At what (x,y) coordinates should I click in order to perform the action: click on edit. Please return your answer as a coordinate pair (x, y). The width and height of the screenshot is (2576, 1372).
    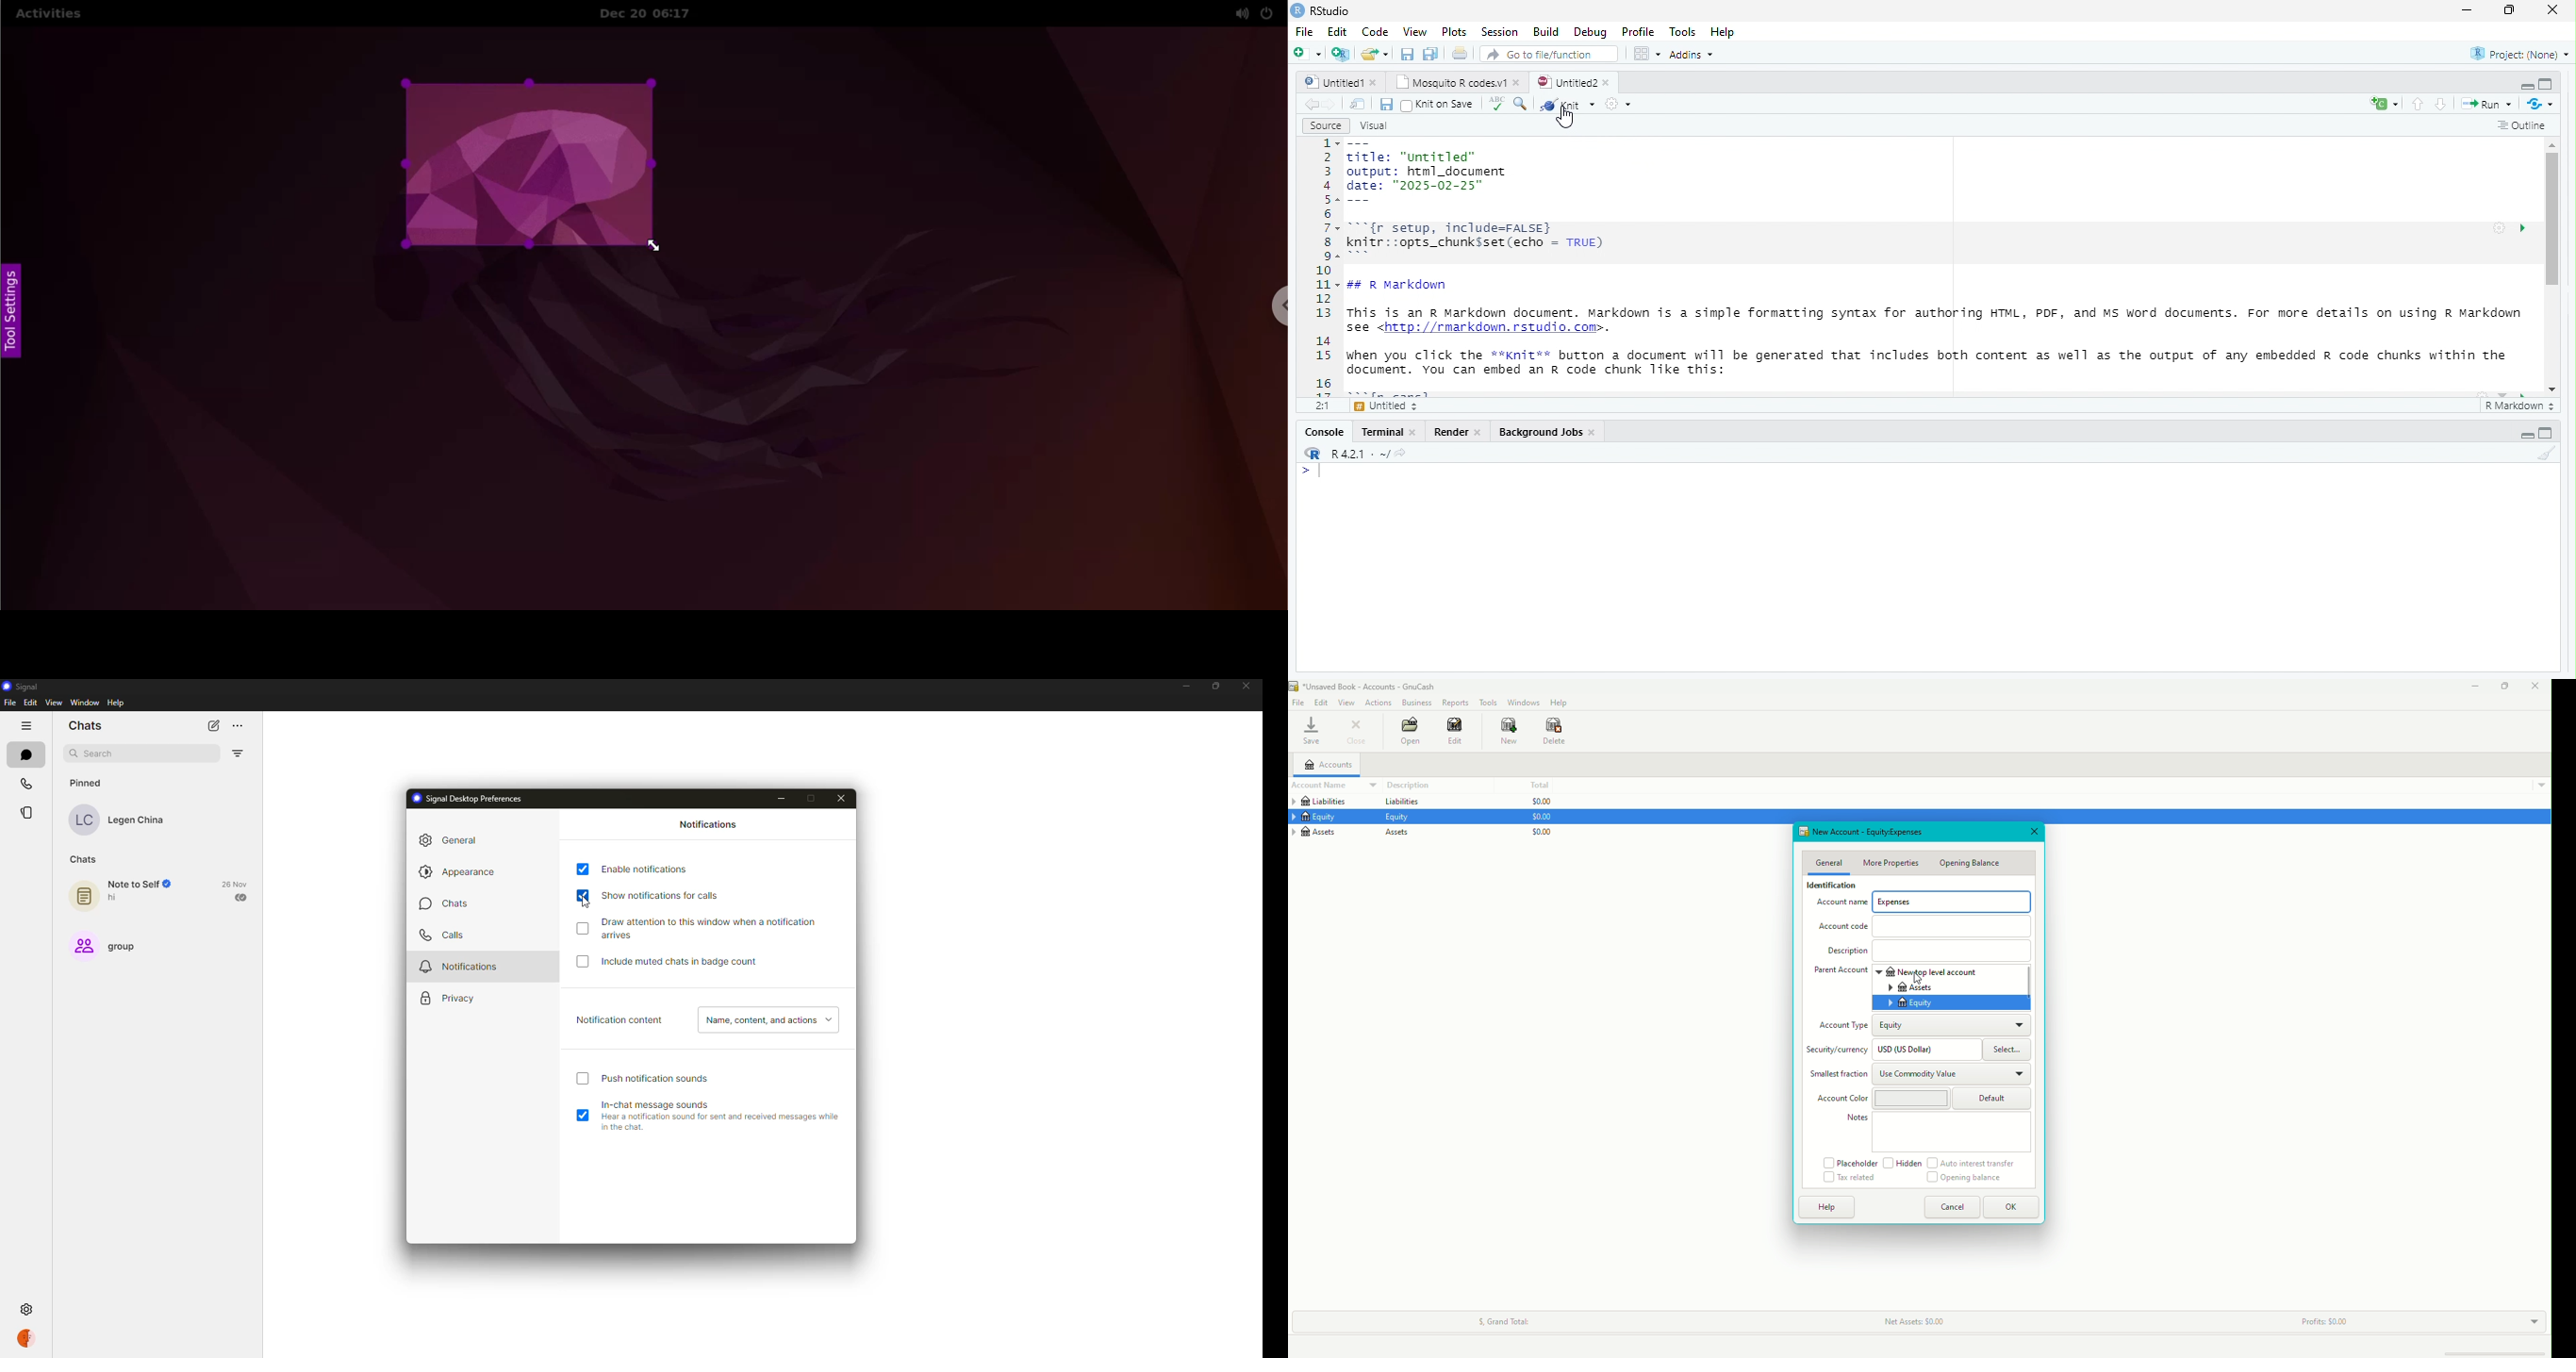
    Looking at the image, I should click on (32, 703).